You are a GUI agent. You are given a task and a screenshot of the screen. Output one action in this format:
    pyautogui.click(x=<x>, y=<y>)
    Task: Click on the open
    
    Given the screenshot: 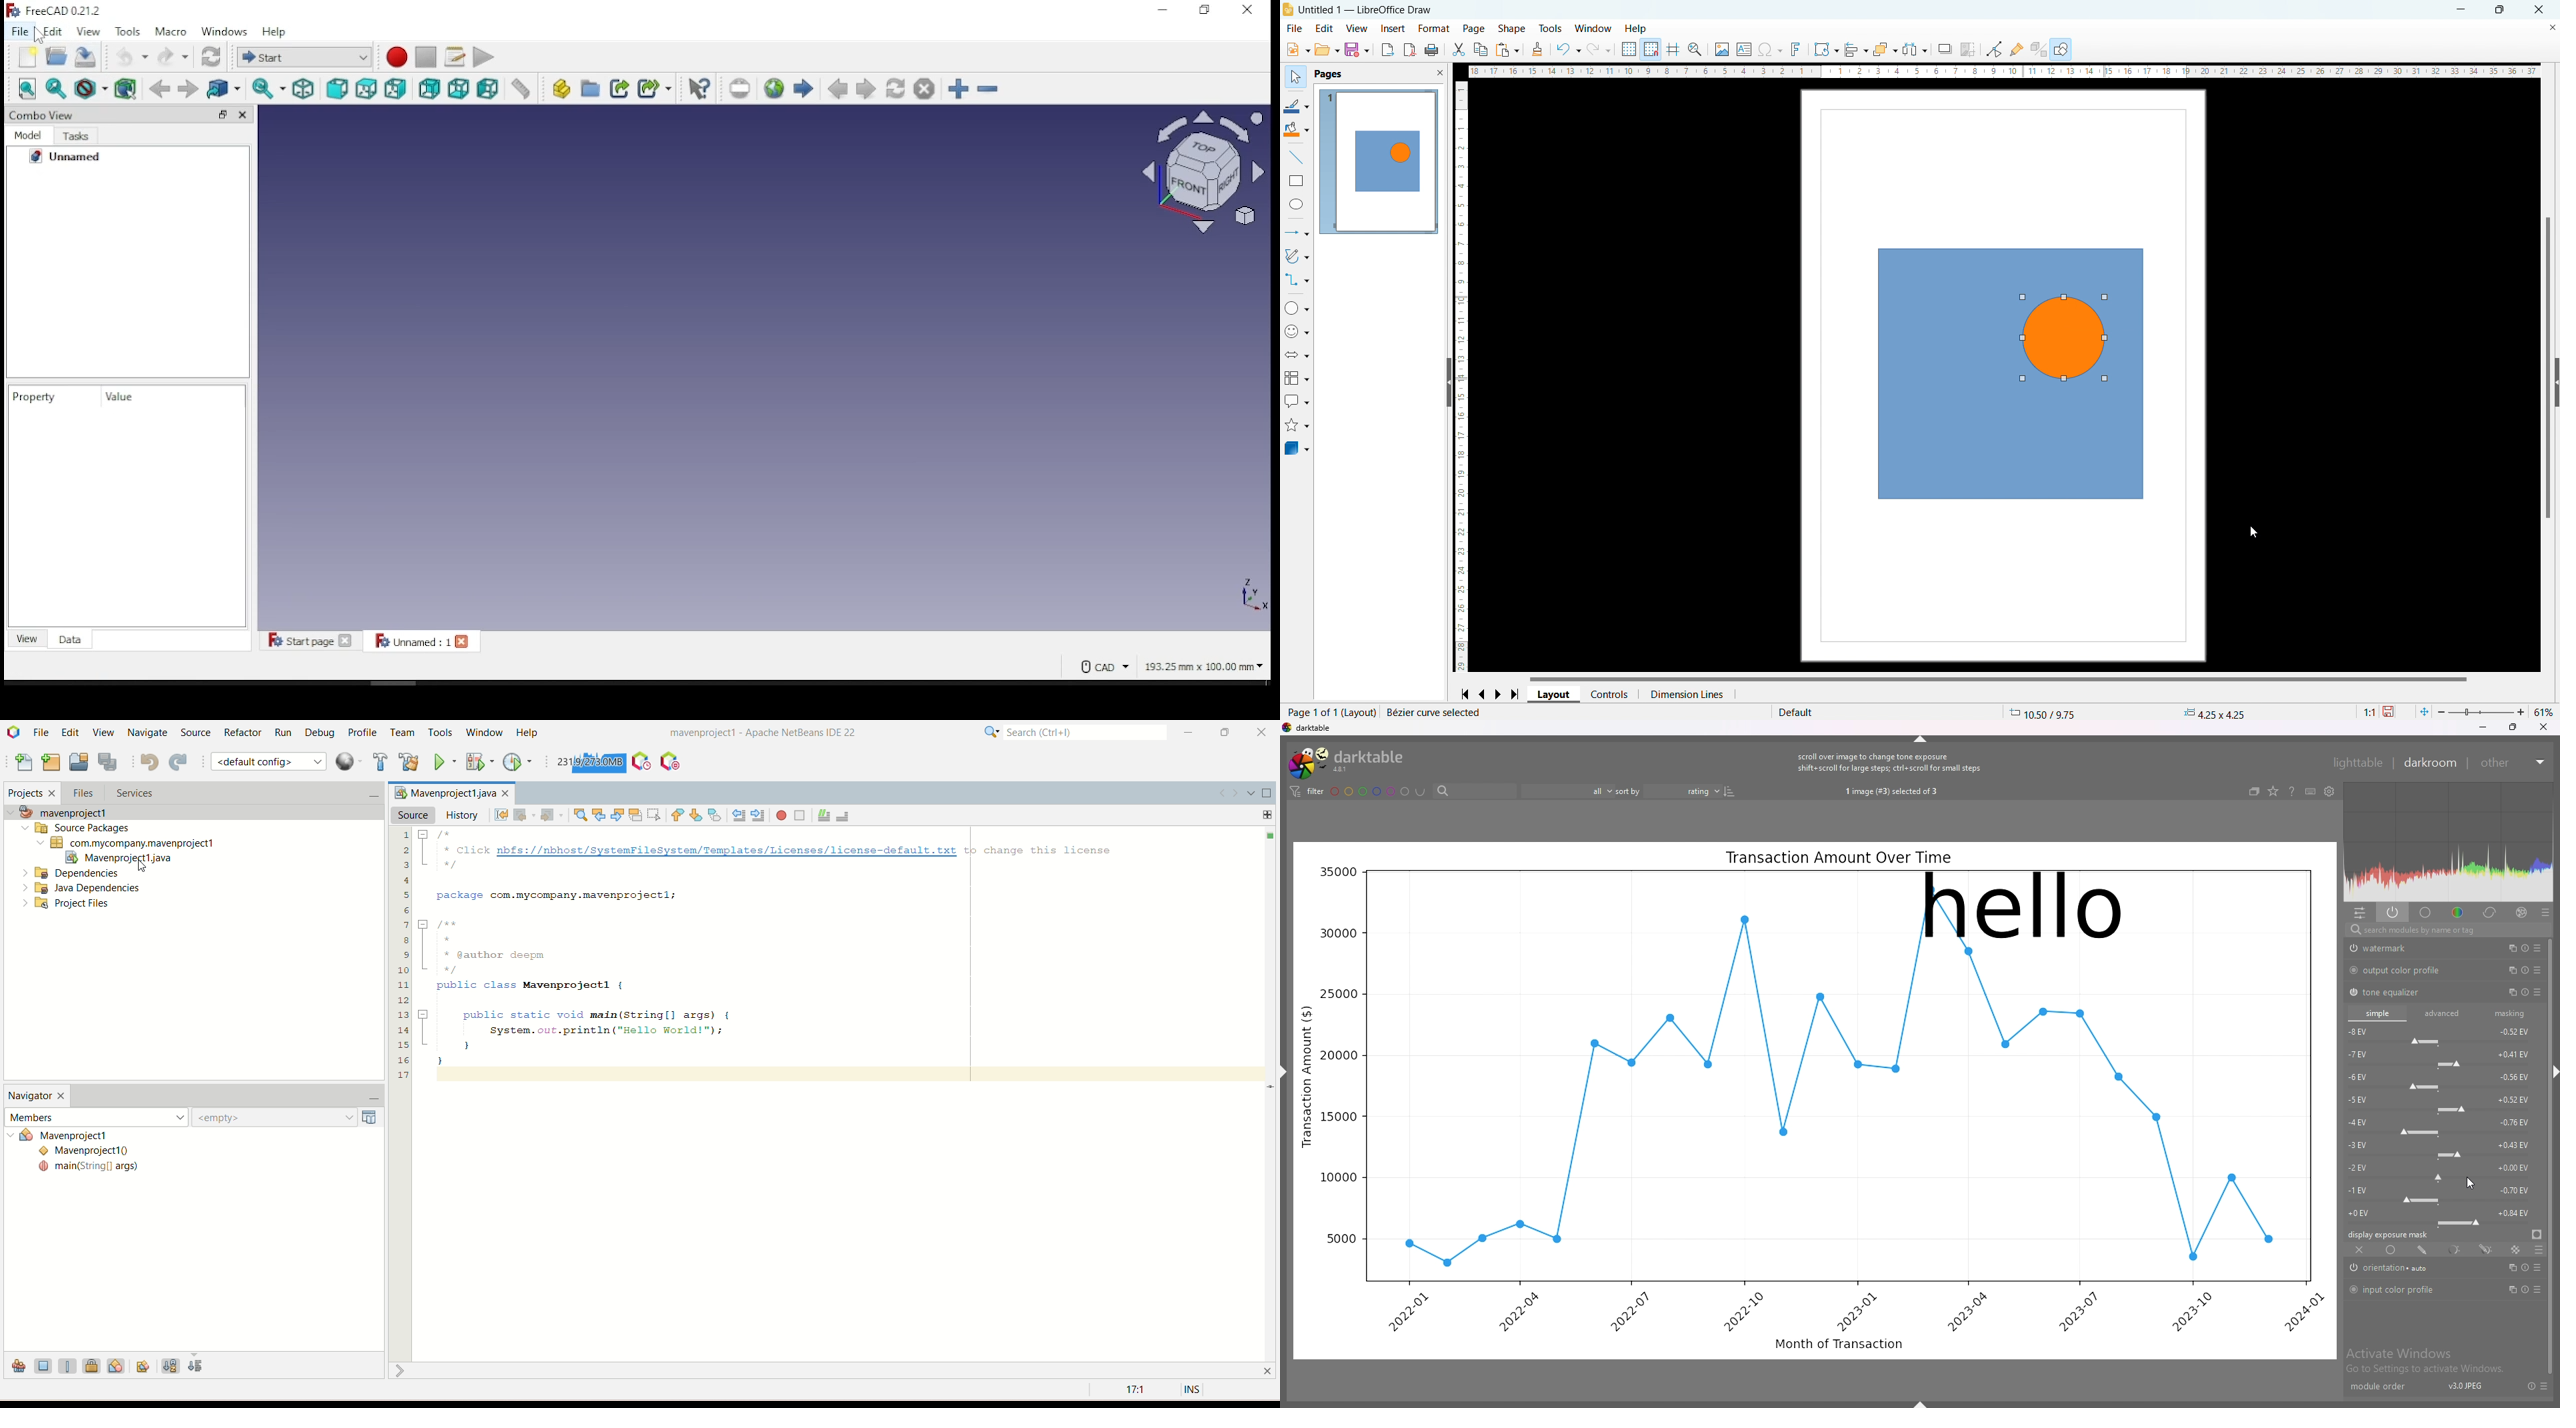 What is the action you would take?
    pyautogui.click(x=1298, y=49)
    